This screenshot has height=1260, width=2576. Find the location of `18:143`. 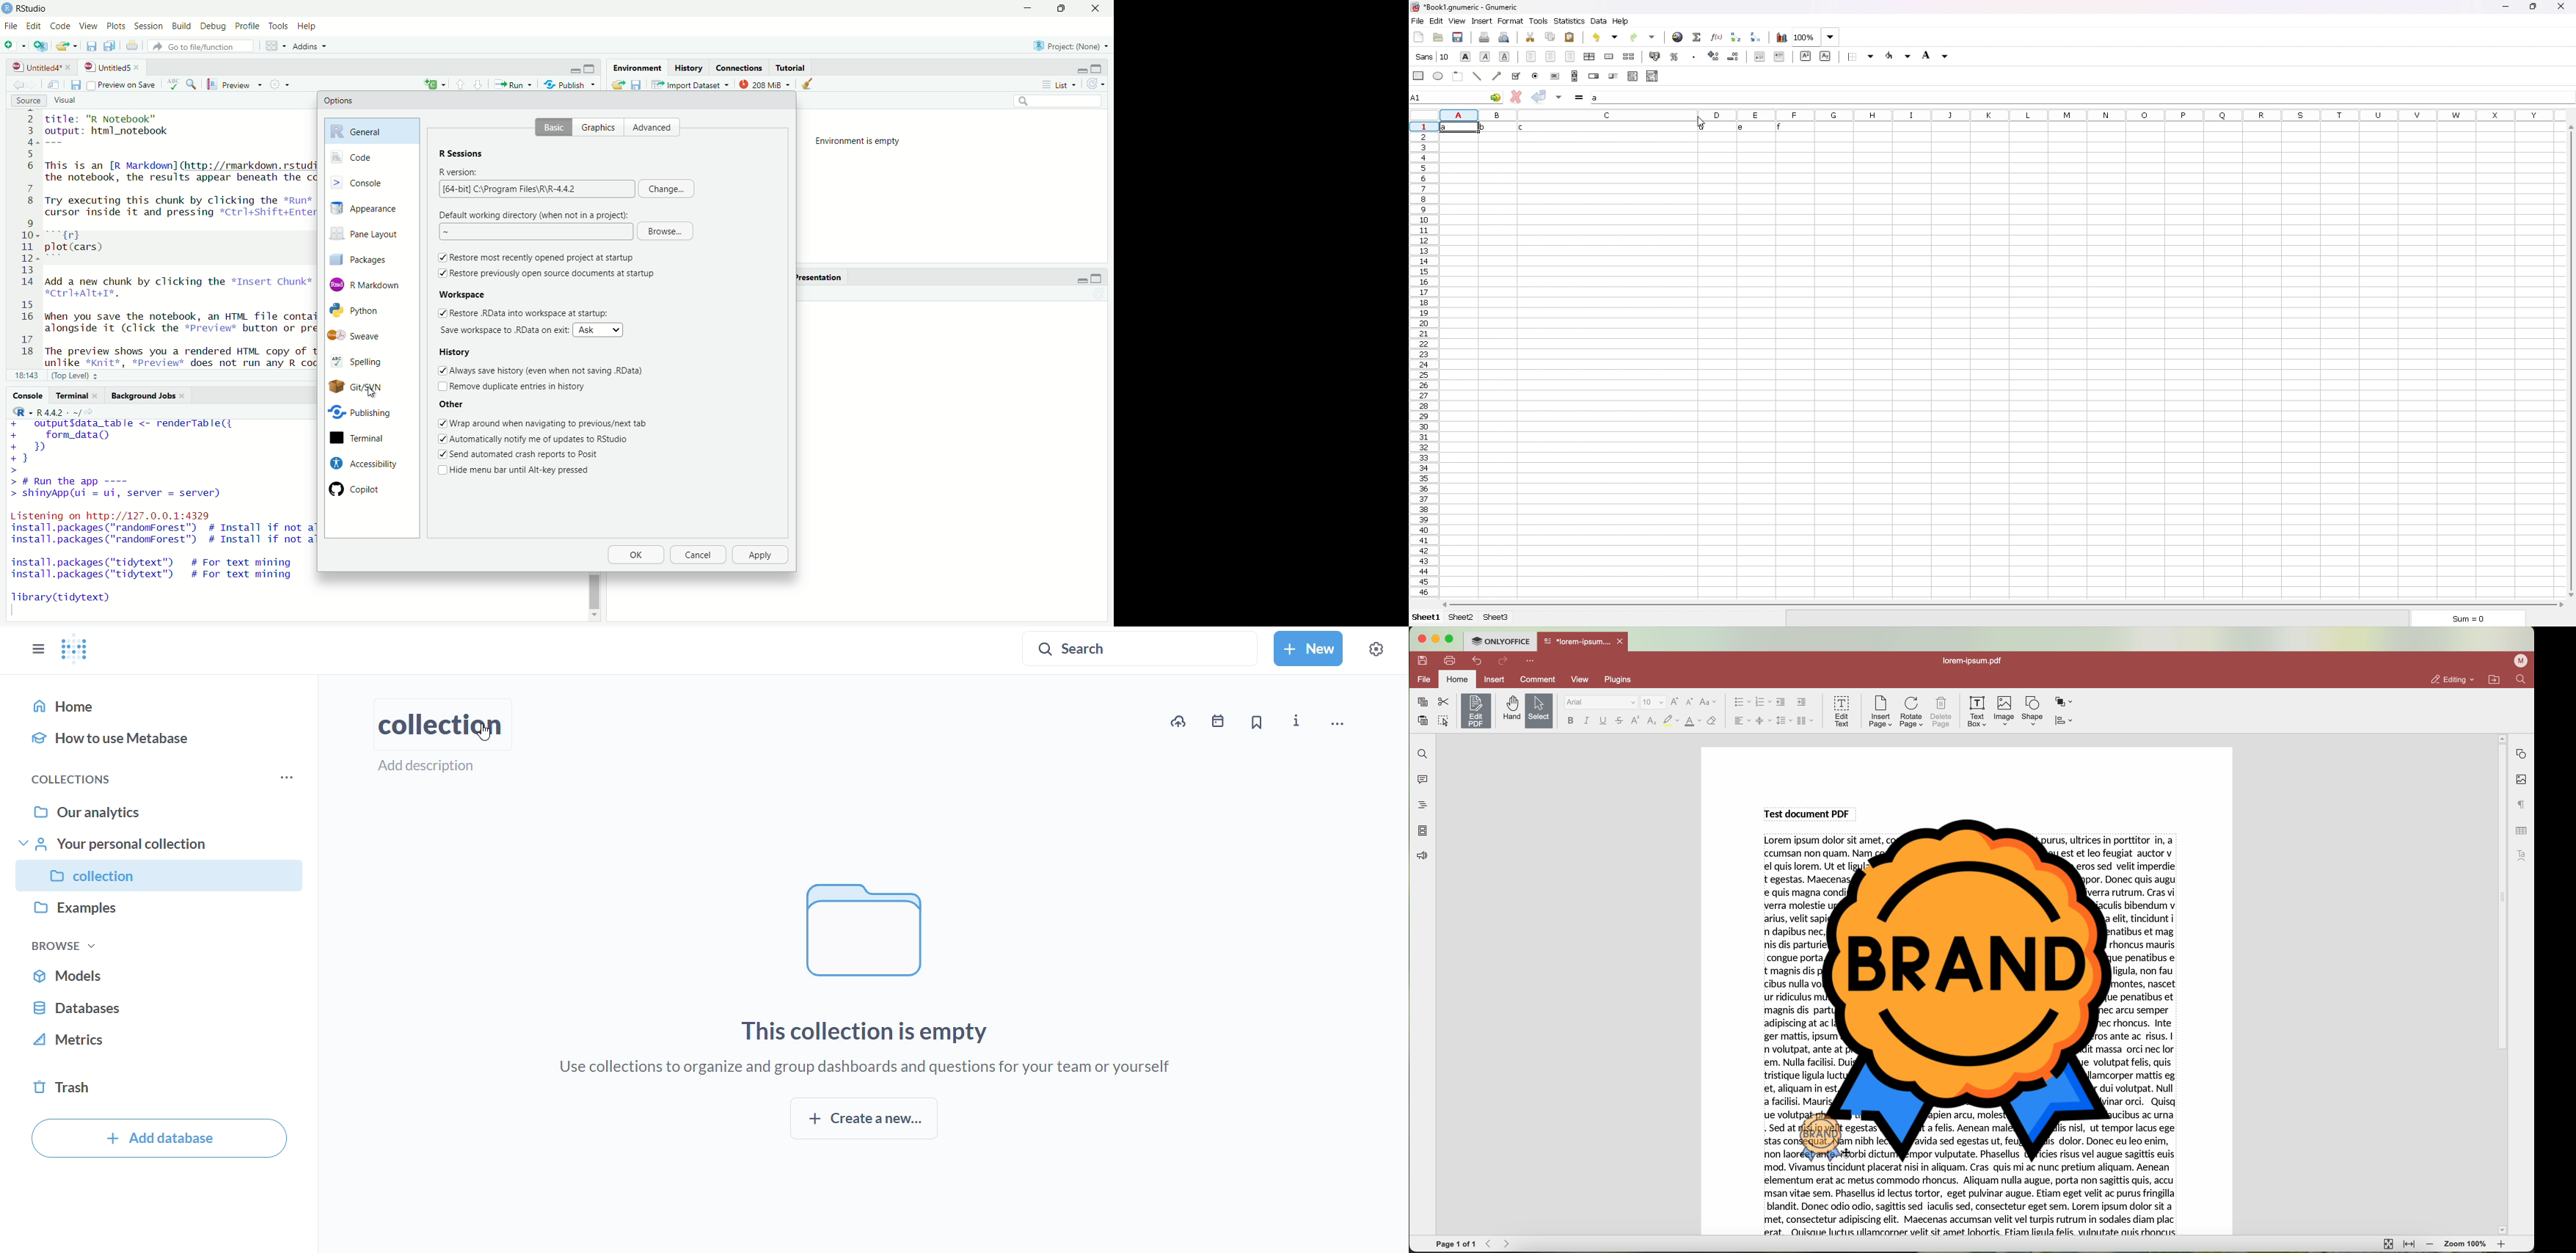

18:143 is located at coordinates (26, 375).